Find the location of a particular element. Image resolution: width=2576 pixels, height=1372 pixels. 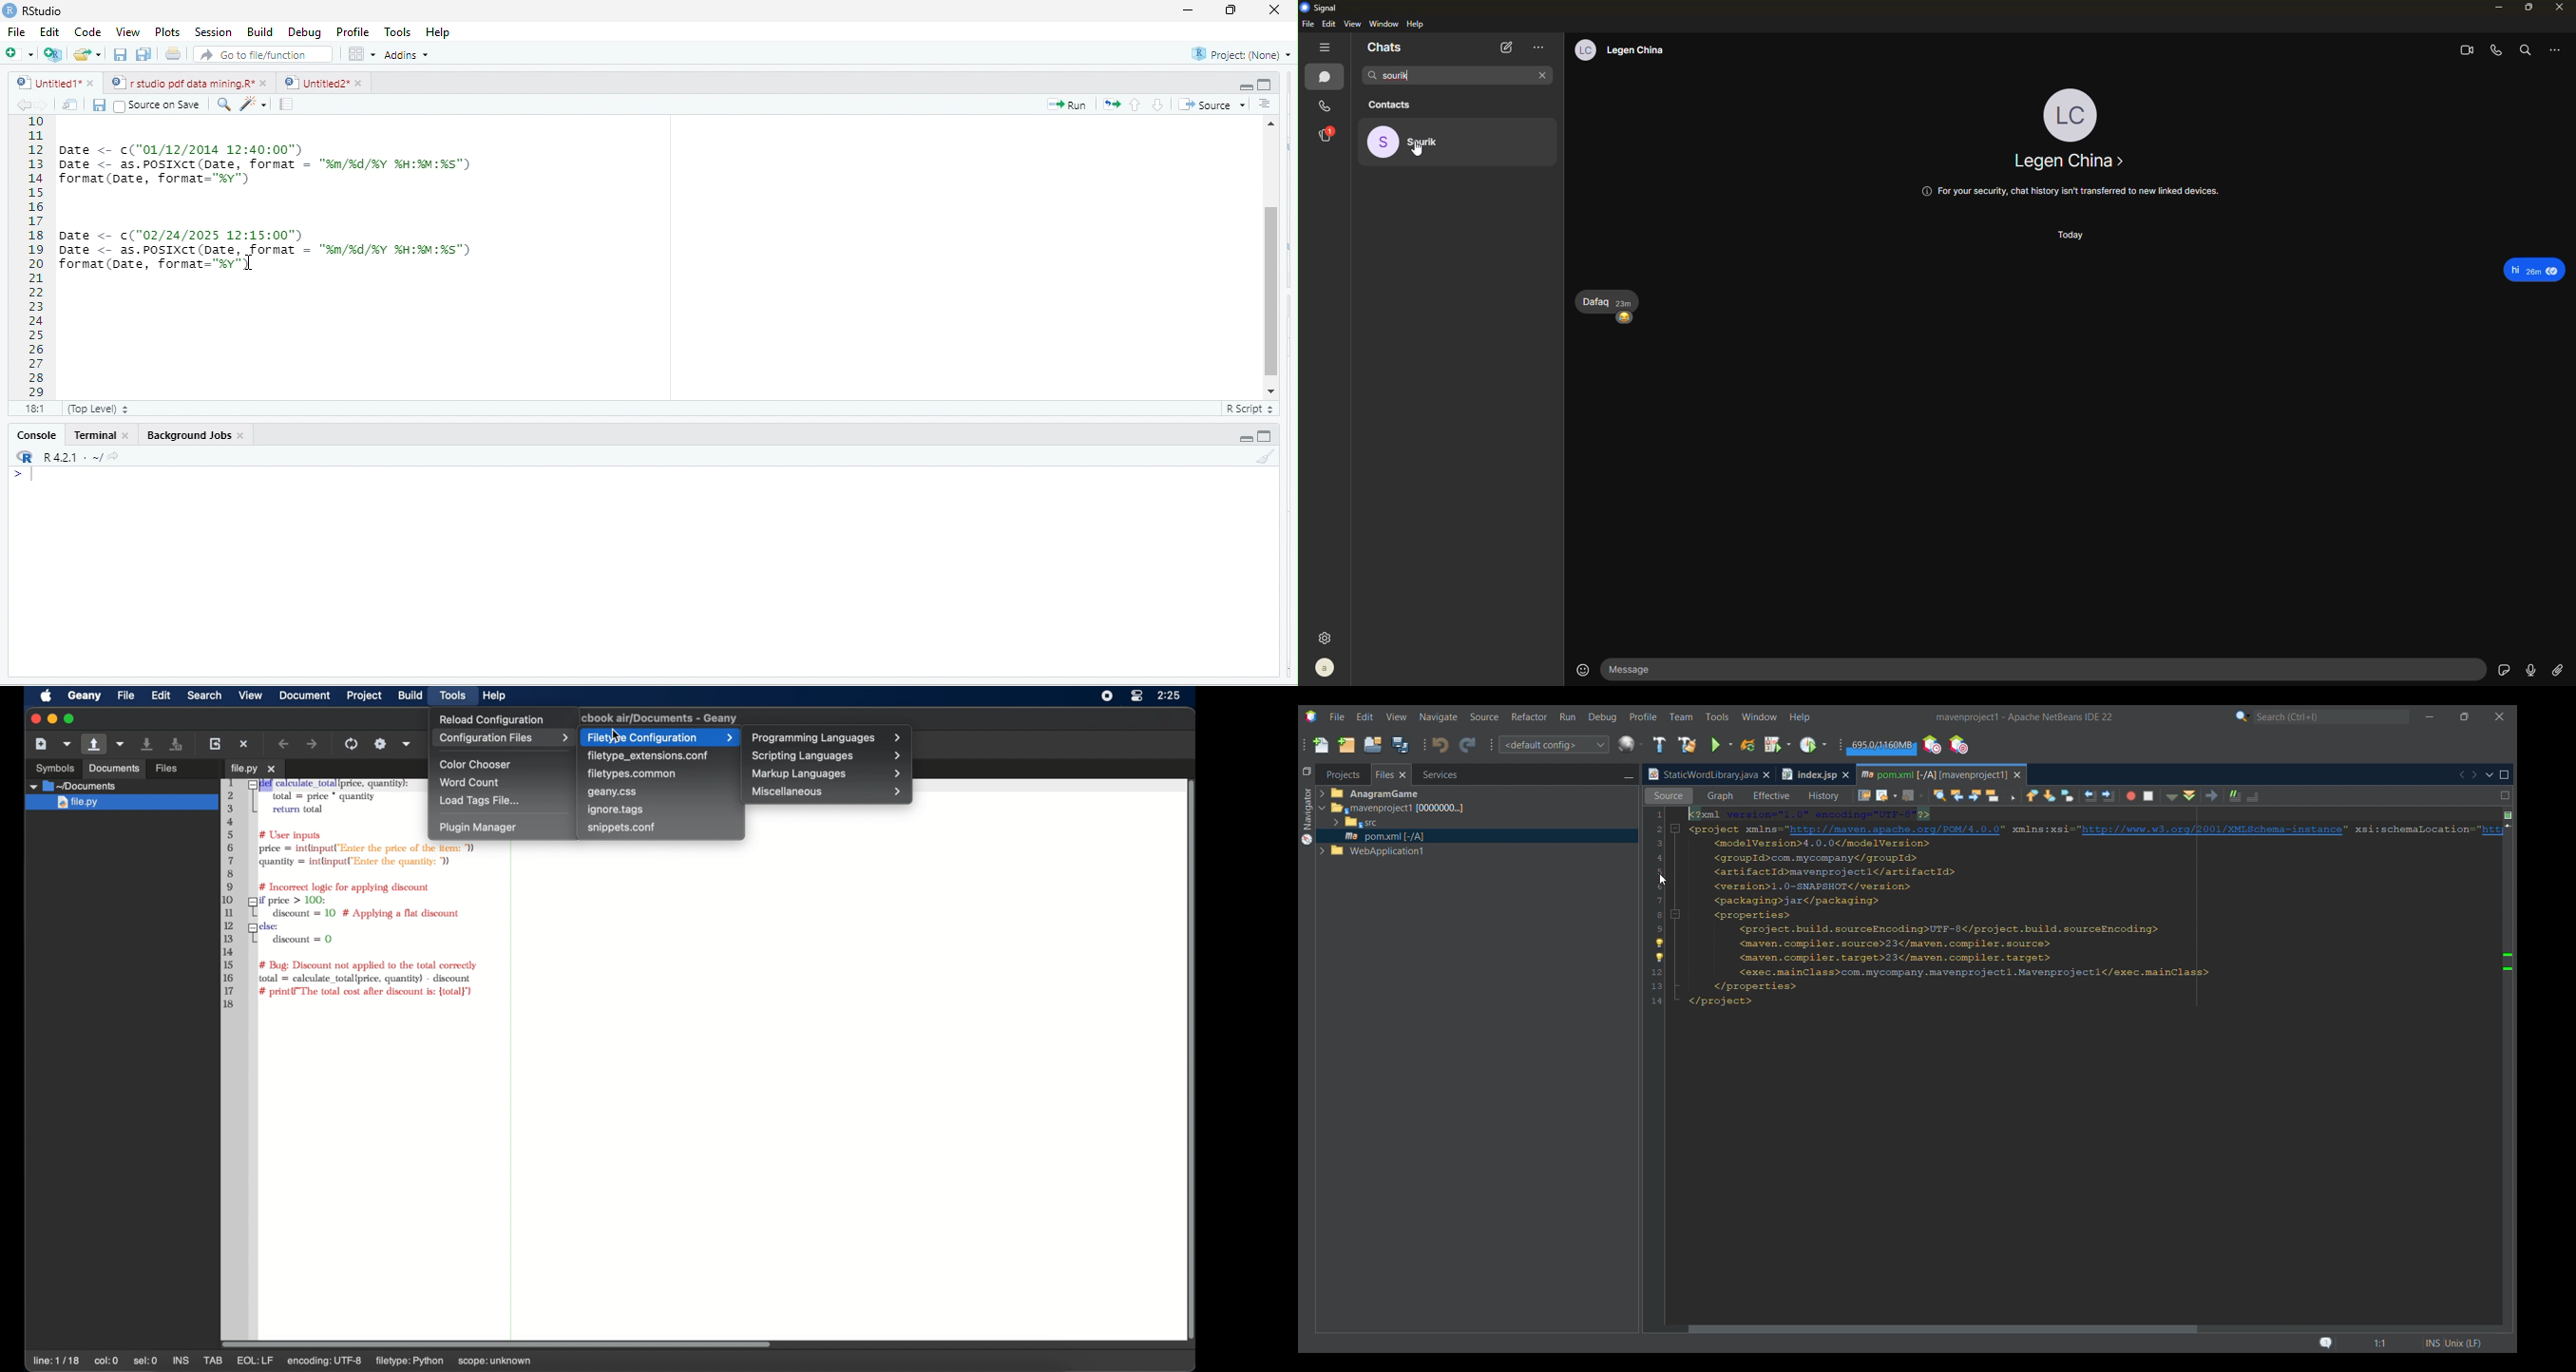

 project: (None)  is located at coordinates (1238, 53).